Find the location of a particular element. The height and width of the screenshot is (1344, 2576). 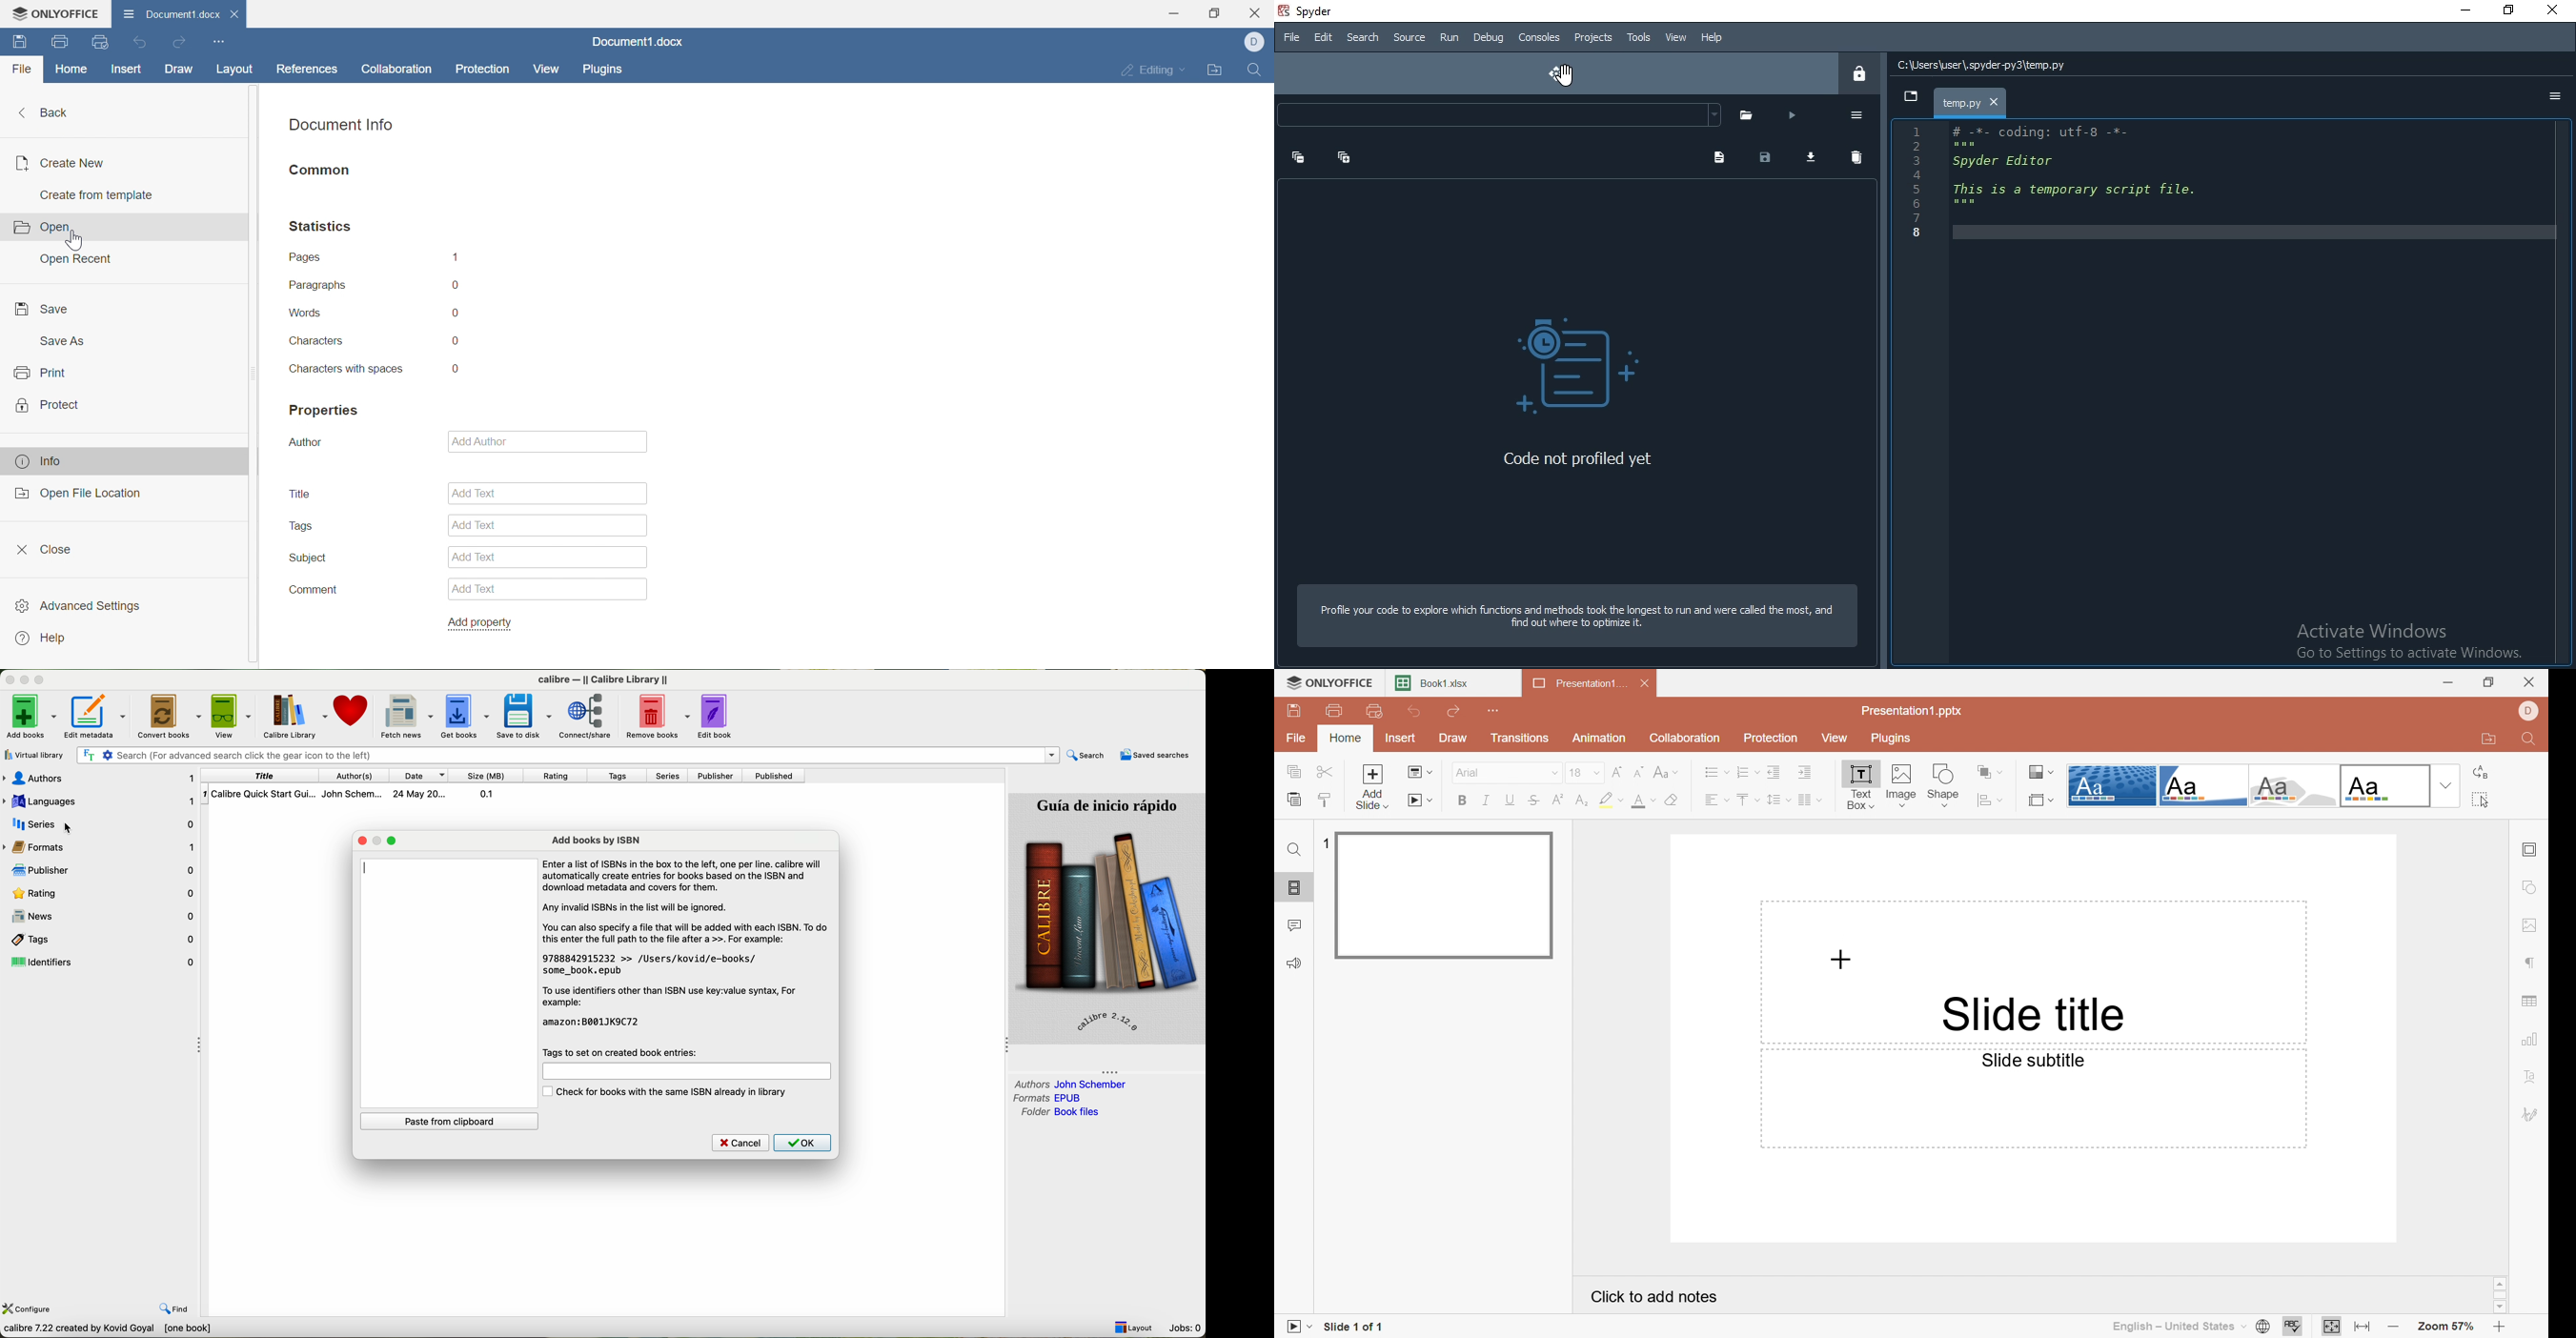

Shape is located at coordinates (1946, 773).